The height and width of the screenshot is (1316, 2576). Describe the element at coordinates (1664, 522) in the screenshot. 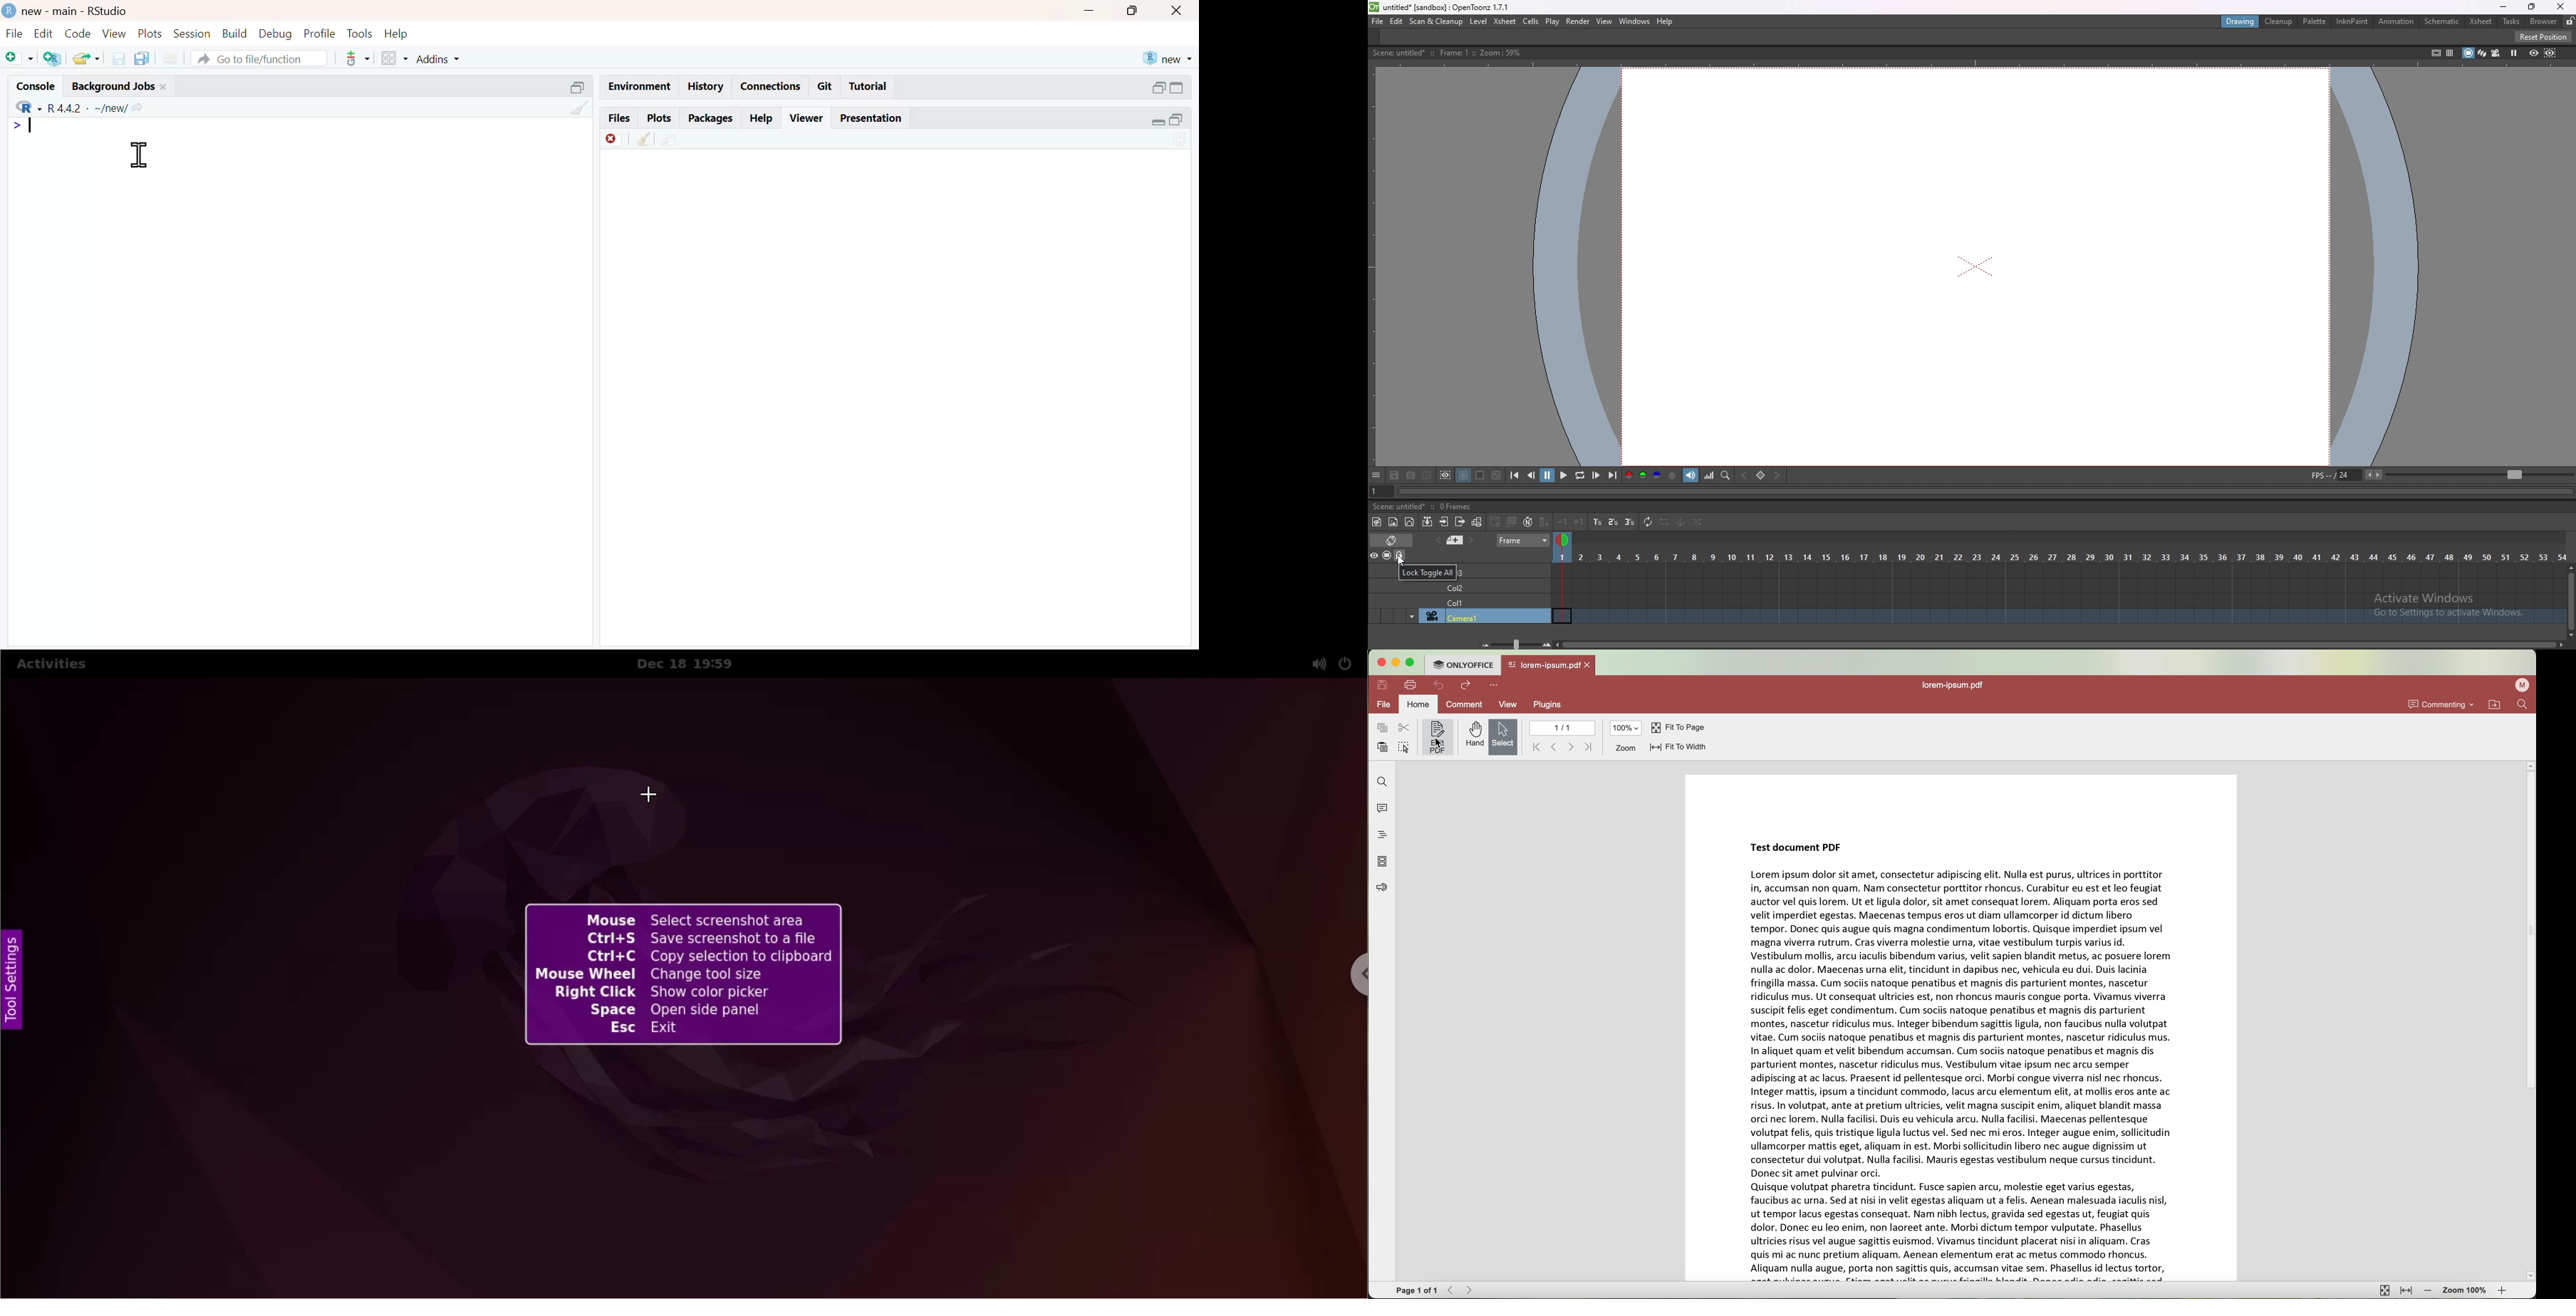

I see `reverse` at that location.